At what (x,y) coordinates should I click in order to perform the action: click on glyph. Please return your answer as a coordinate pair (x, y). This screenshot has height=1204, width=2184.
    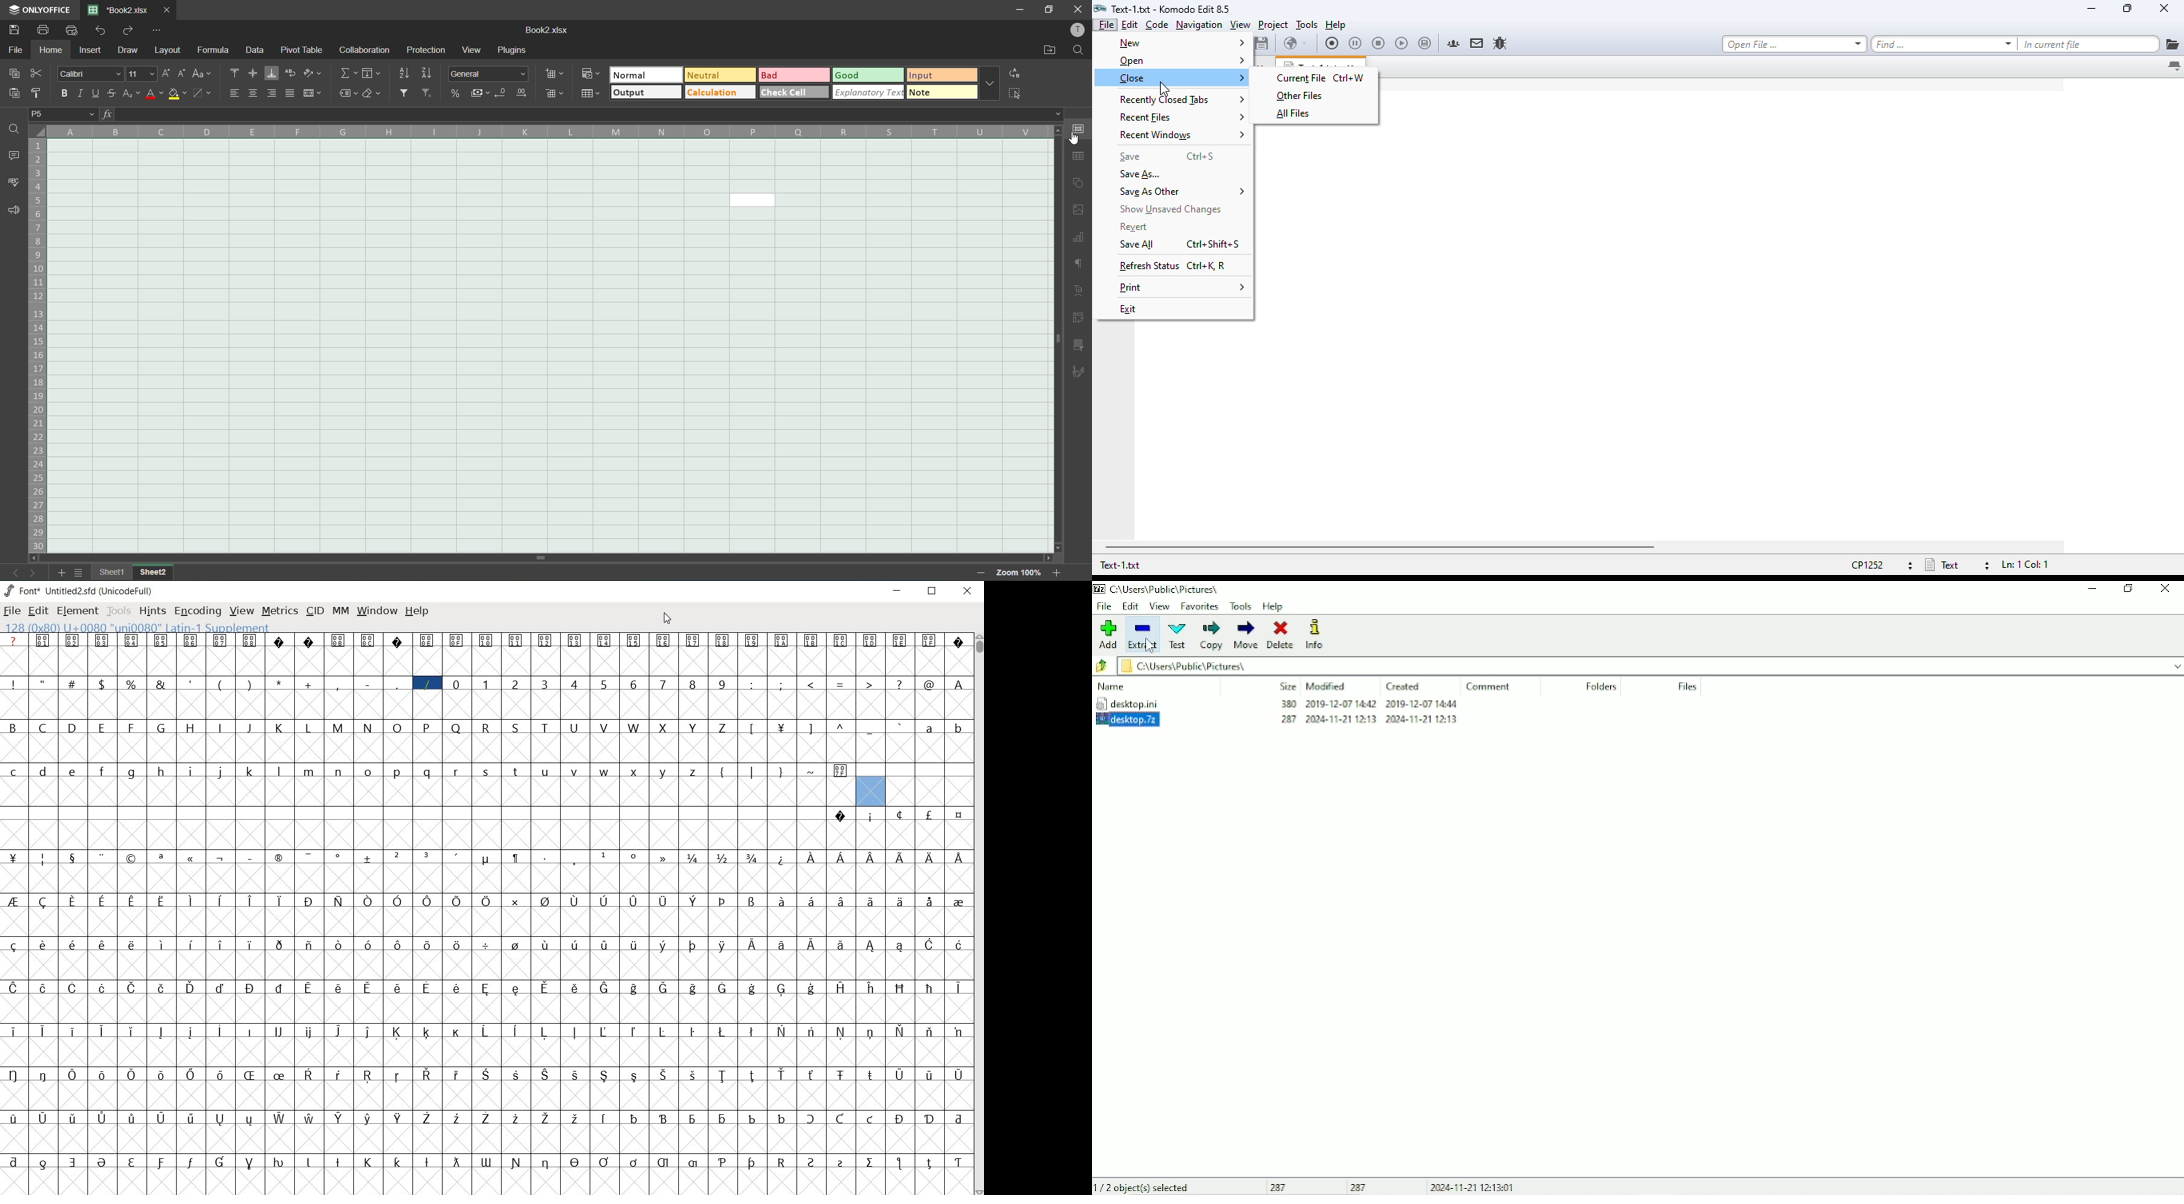
    Looking at the image, I should click on (162, 988).